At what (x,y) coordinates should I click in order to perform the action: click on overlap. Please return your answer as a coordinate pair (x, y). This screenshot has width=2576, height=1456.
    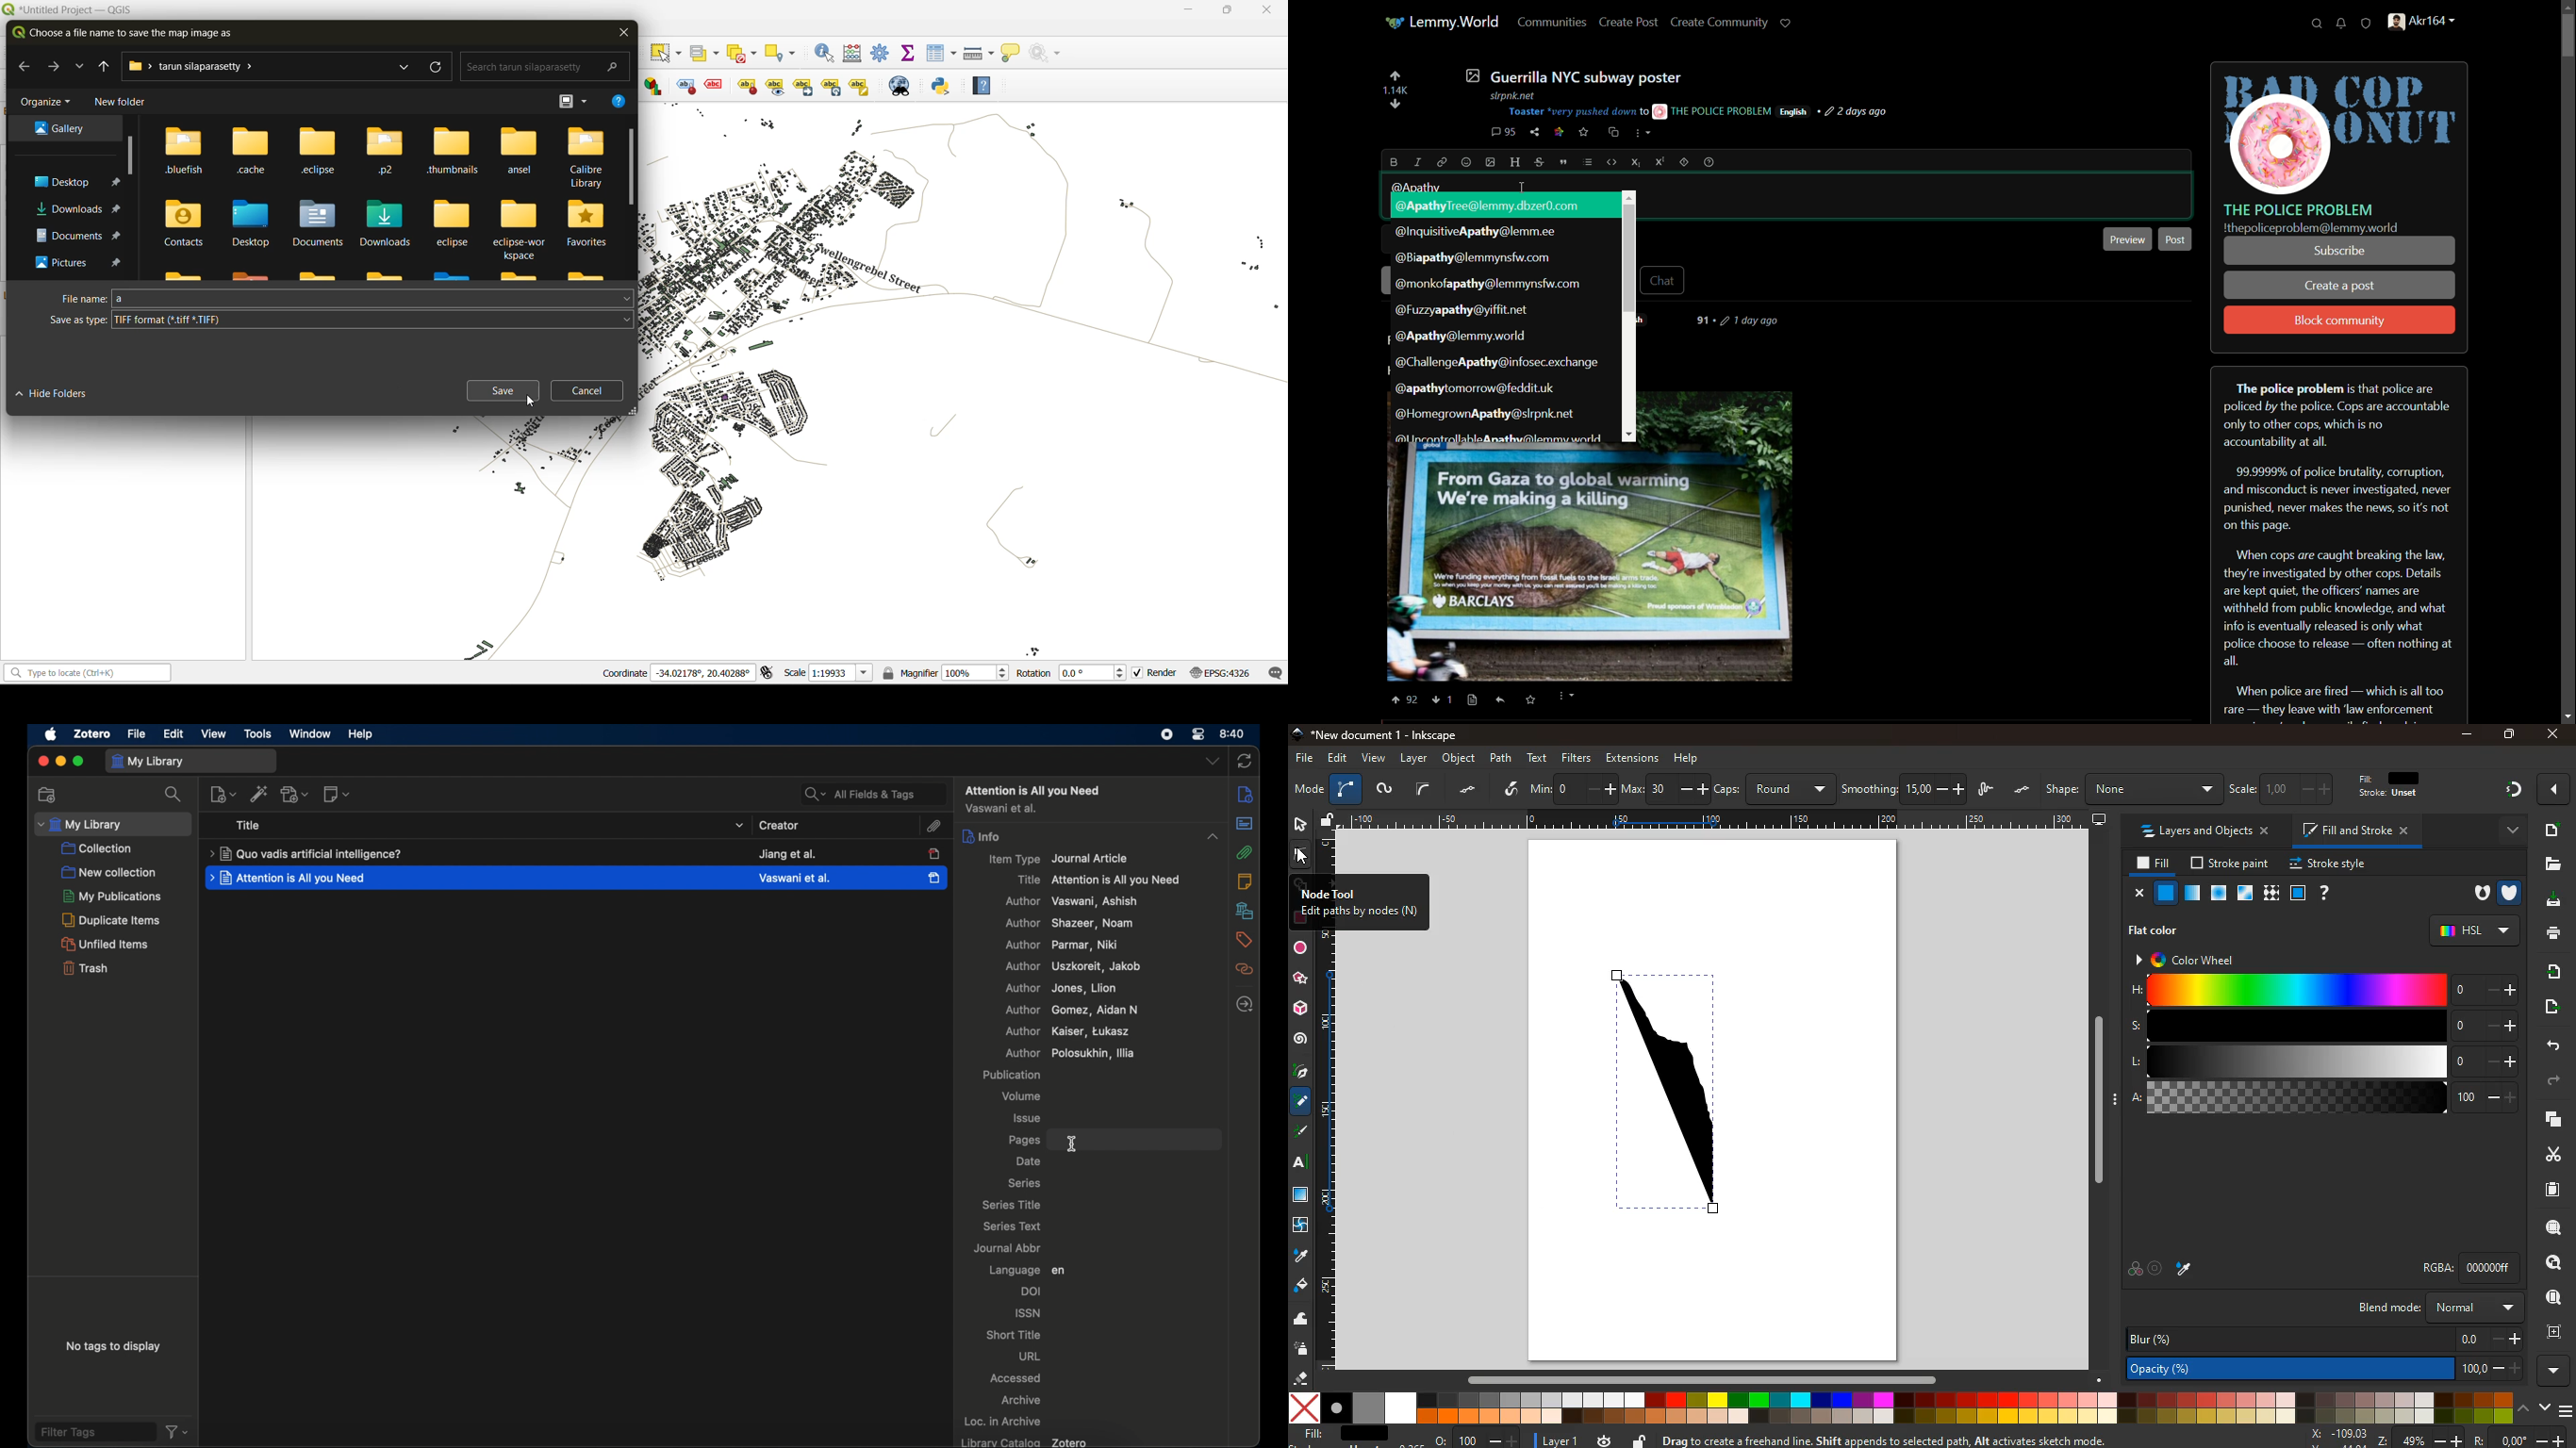
    Looking at the image, I should click on (2135, 1269).